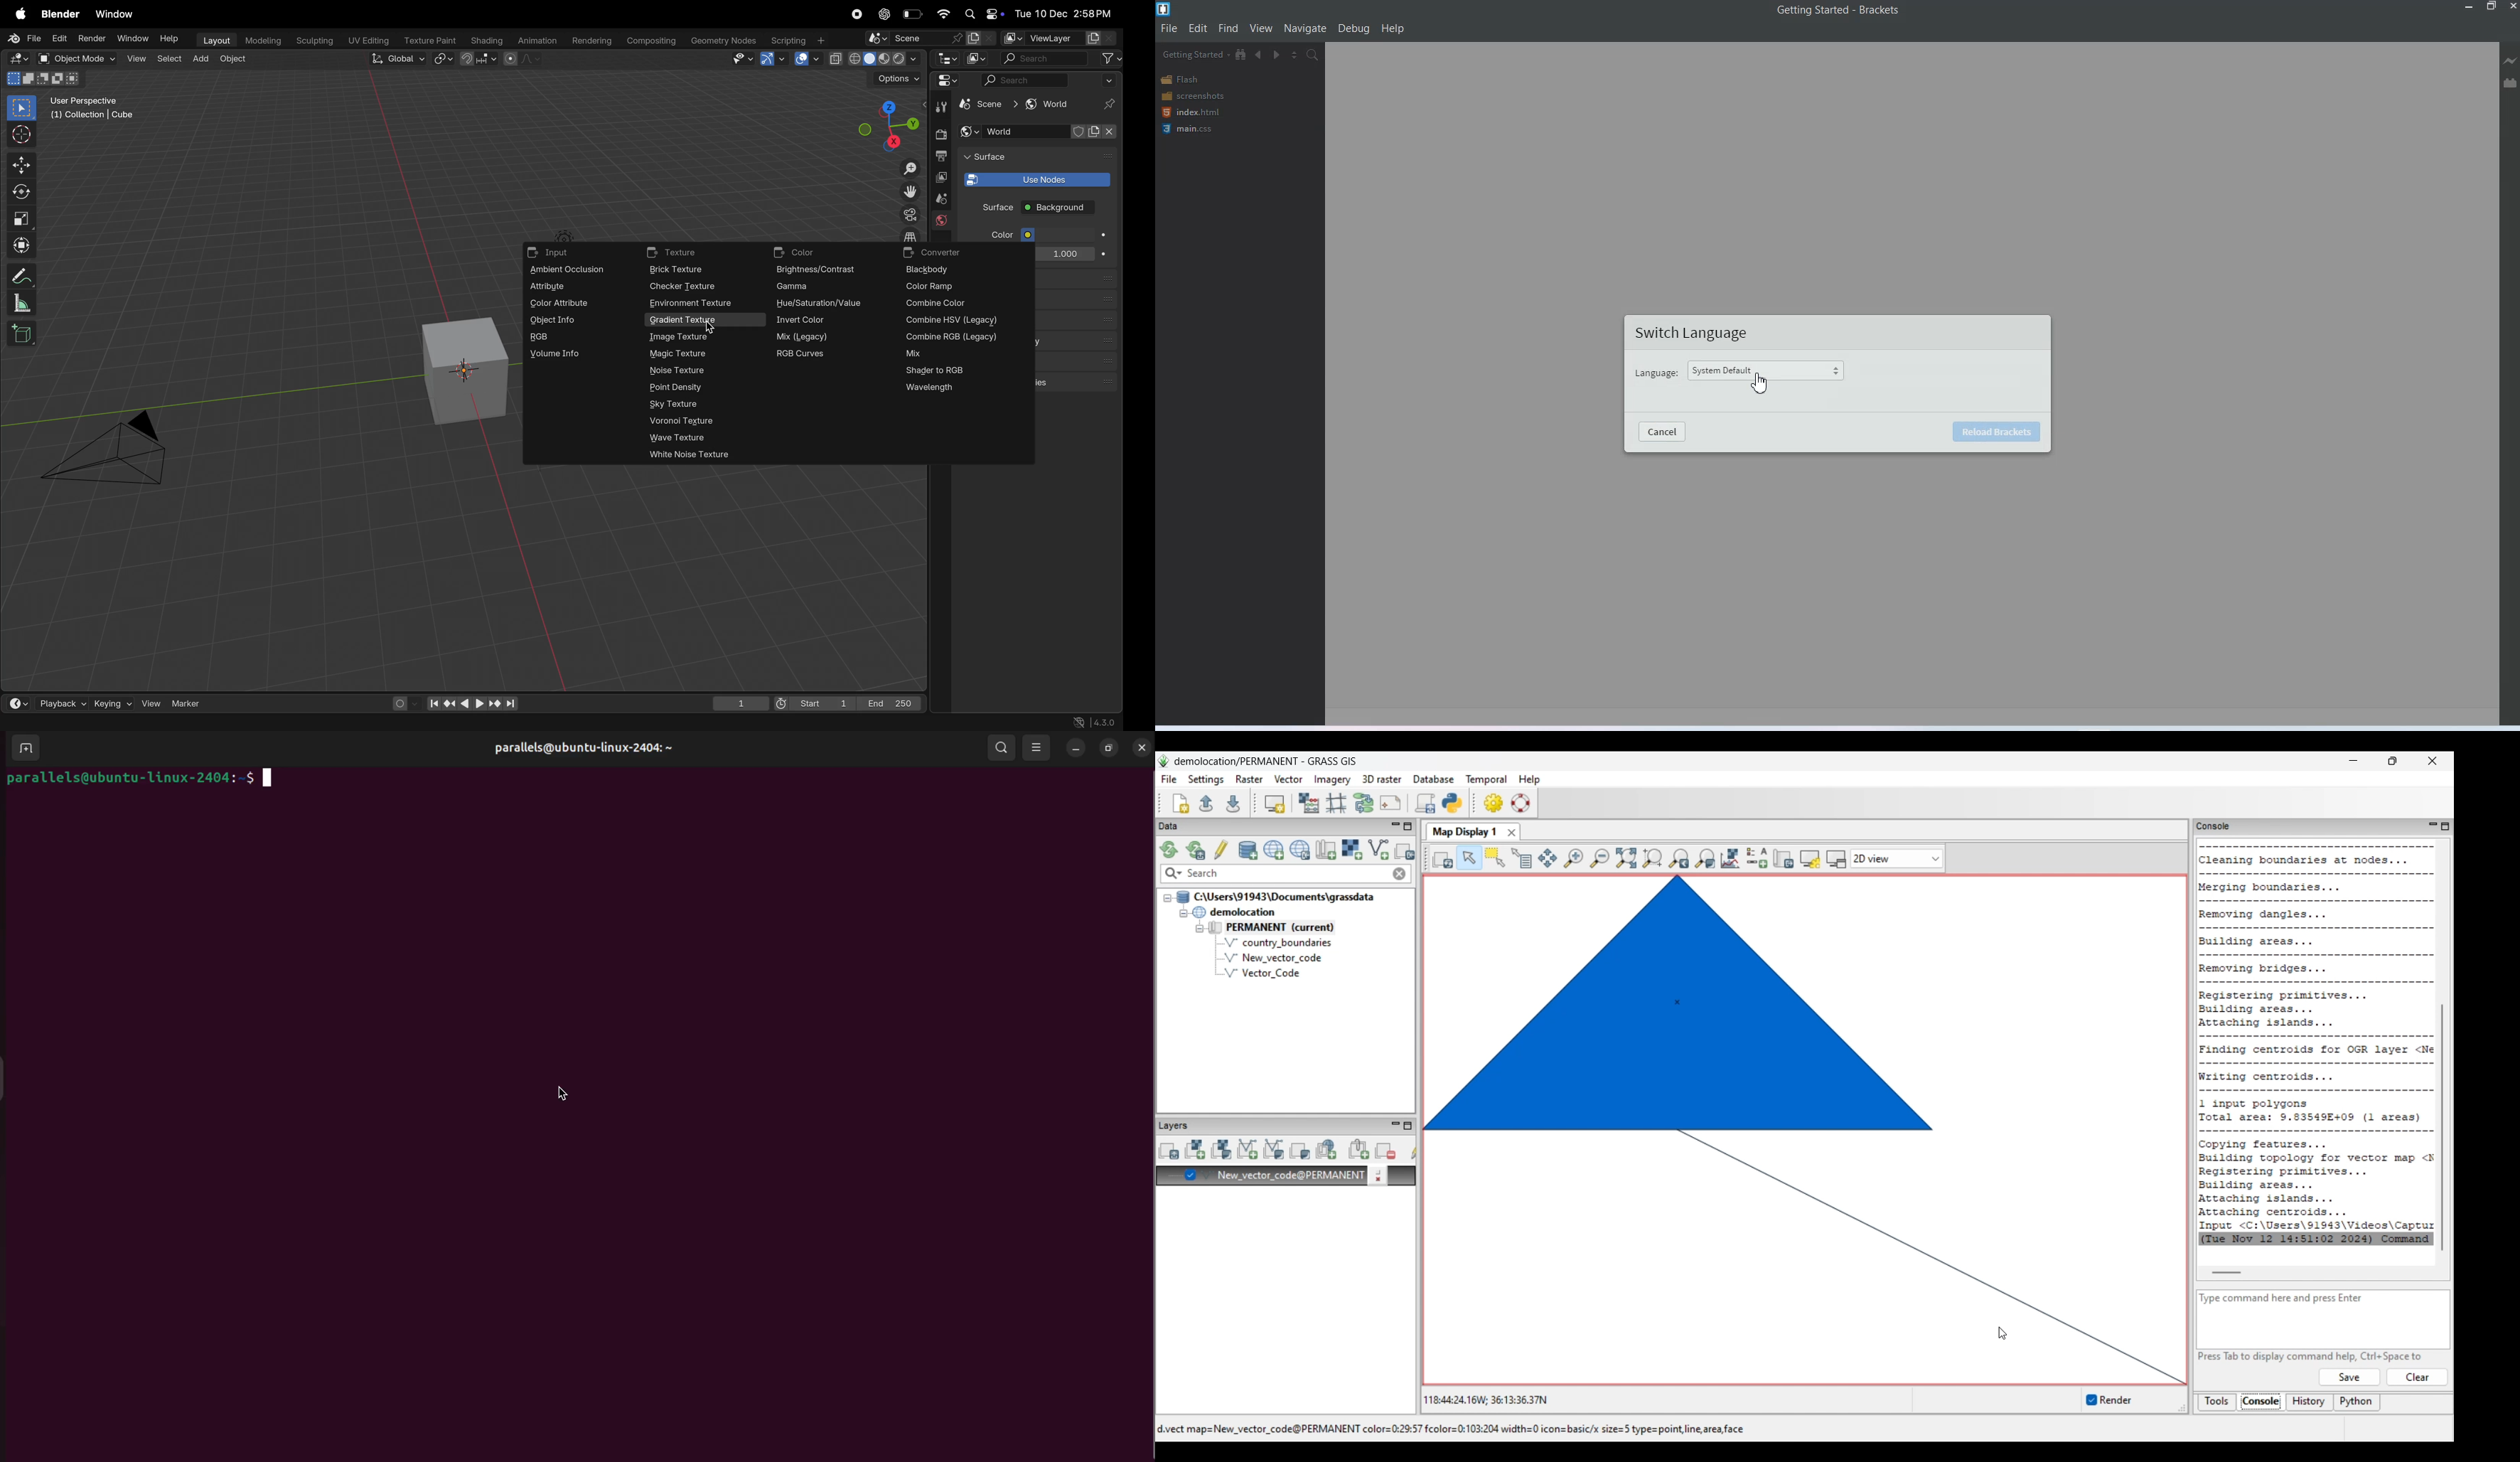 The width and height of the screenshot is (2520, 1484). I want to click on Shading, so click(485, 40).